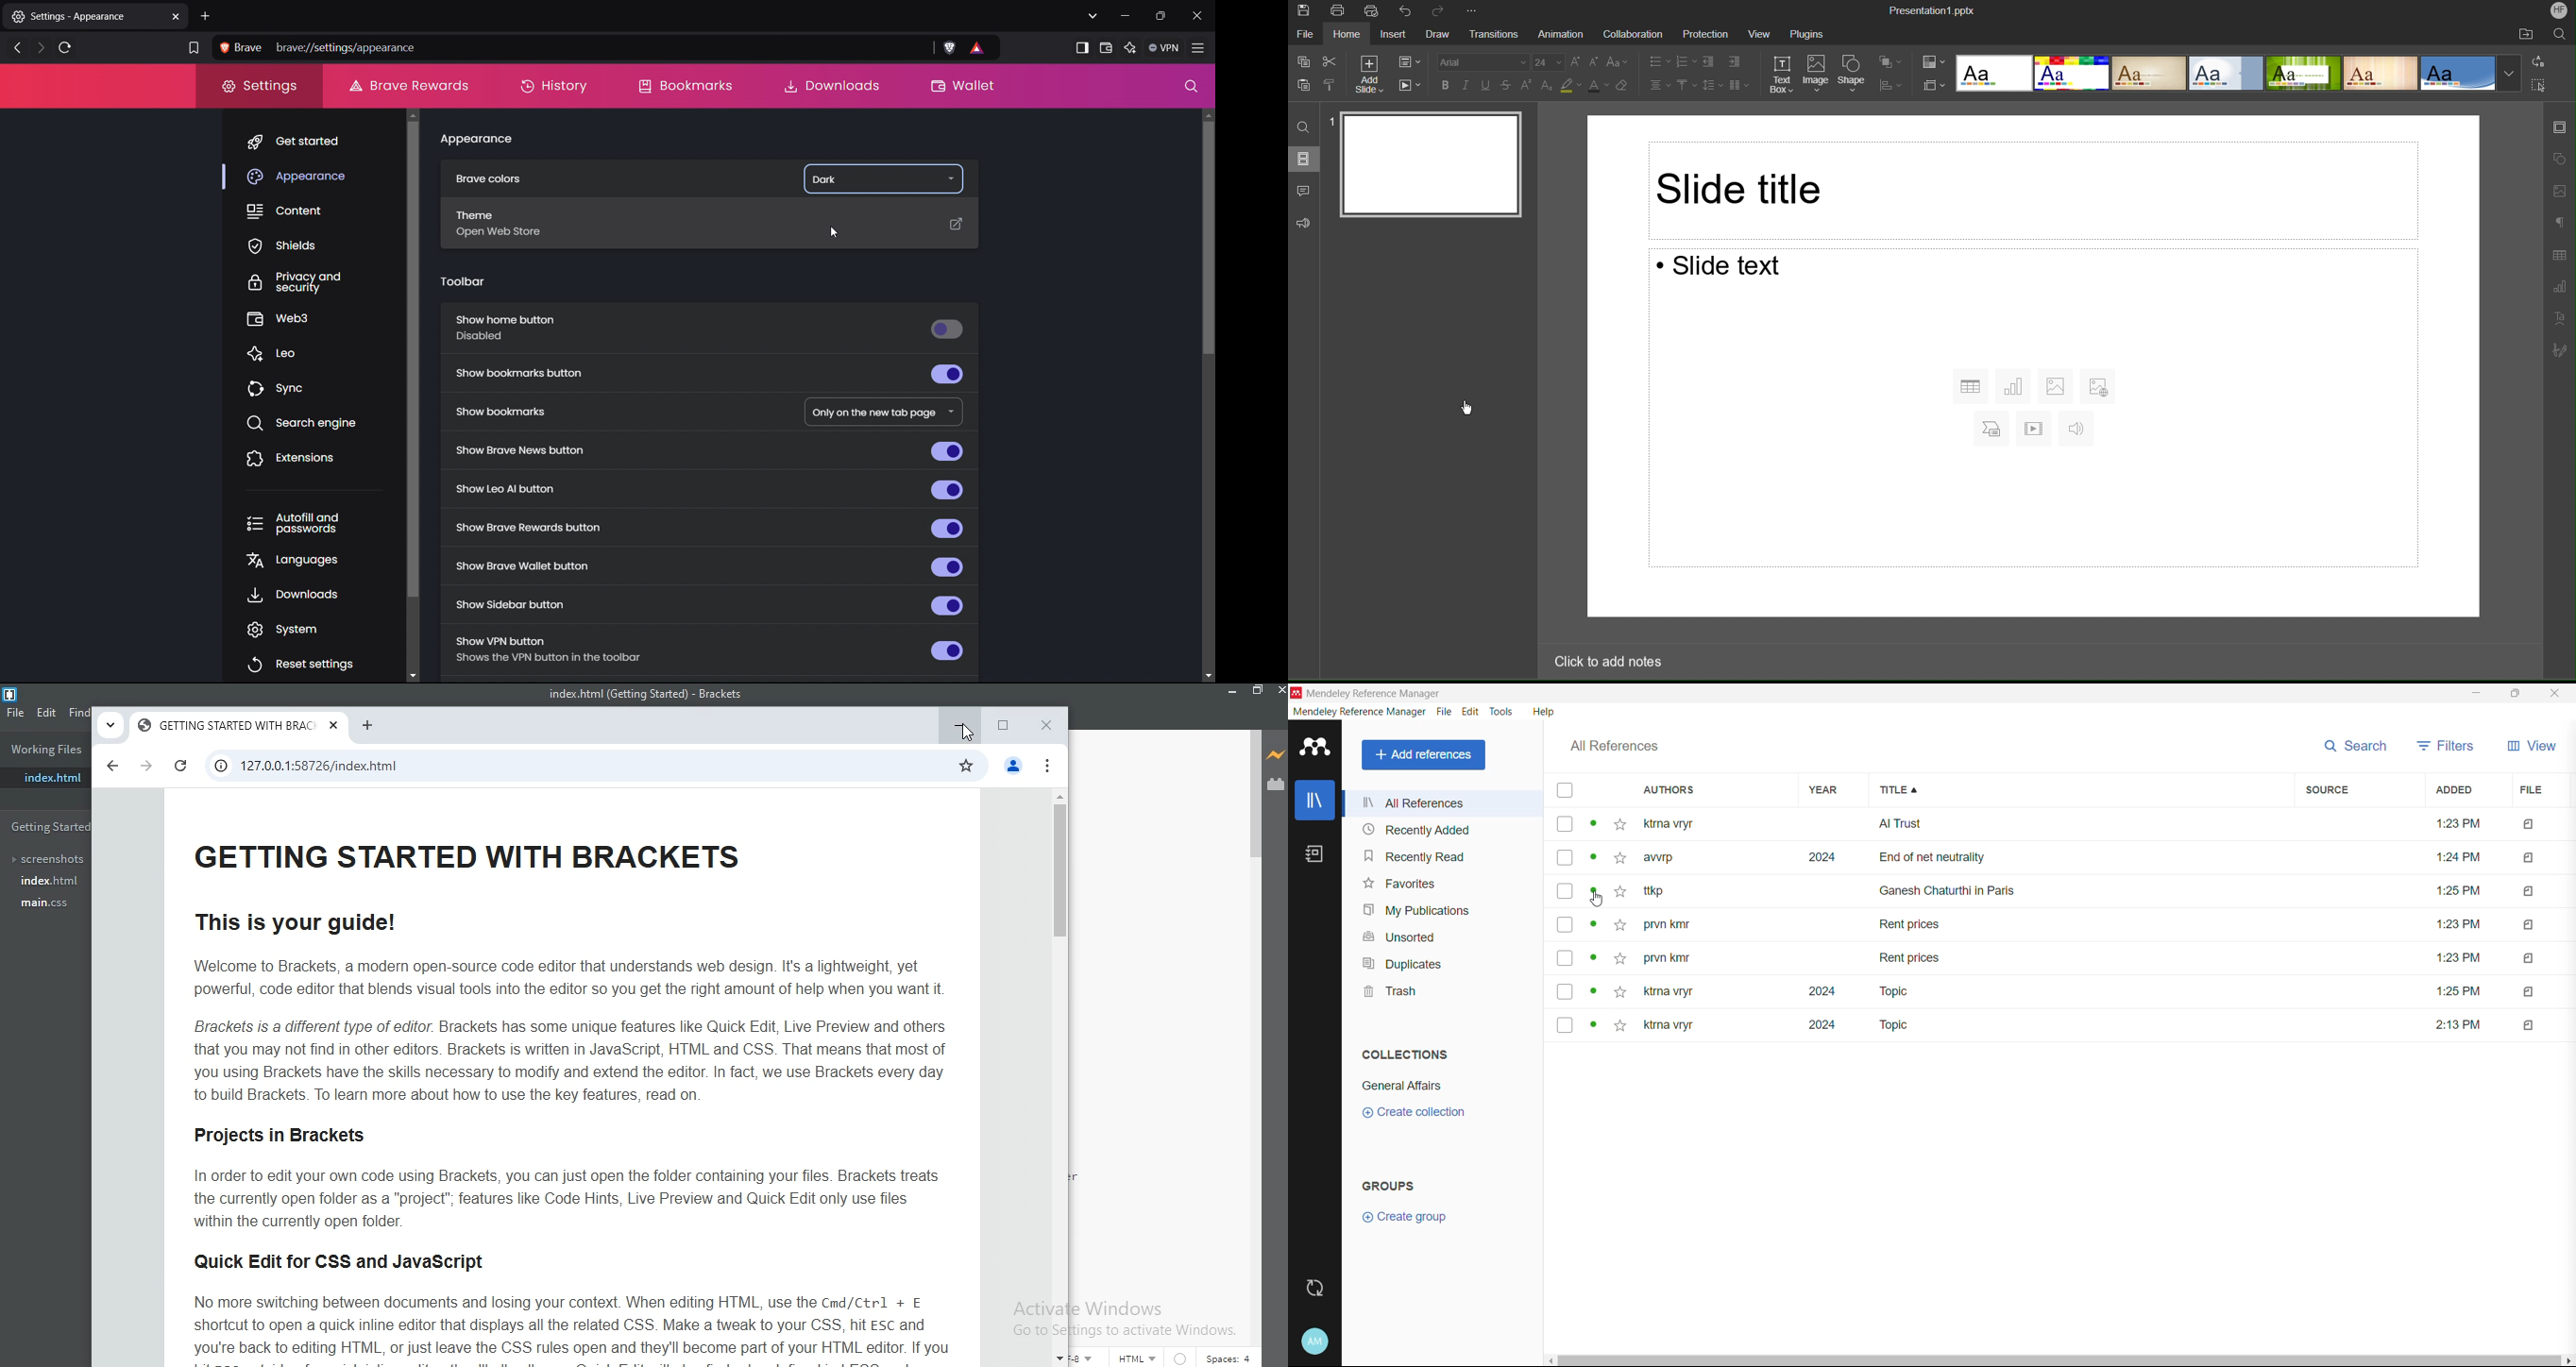 The image size is (2576, 1372). I want to click on Close, so click(2555, 694).